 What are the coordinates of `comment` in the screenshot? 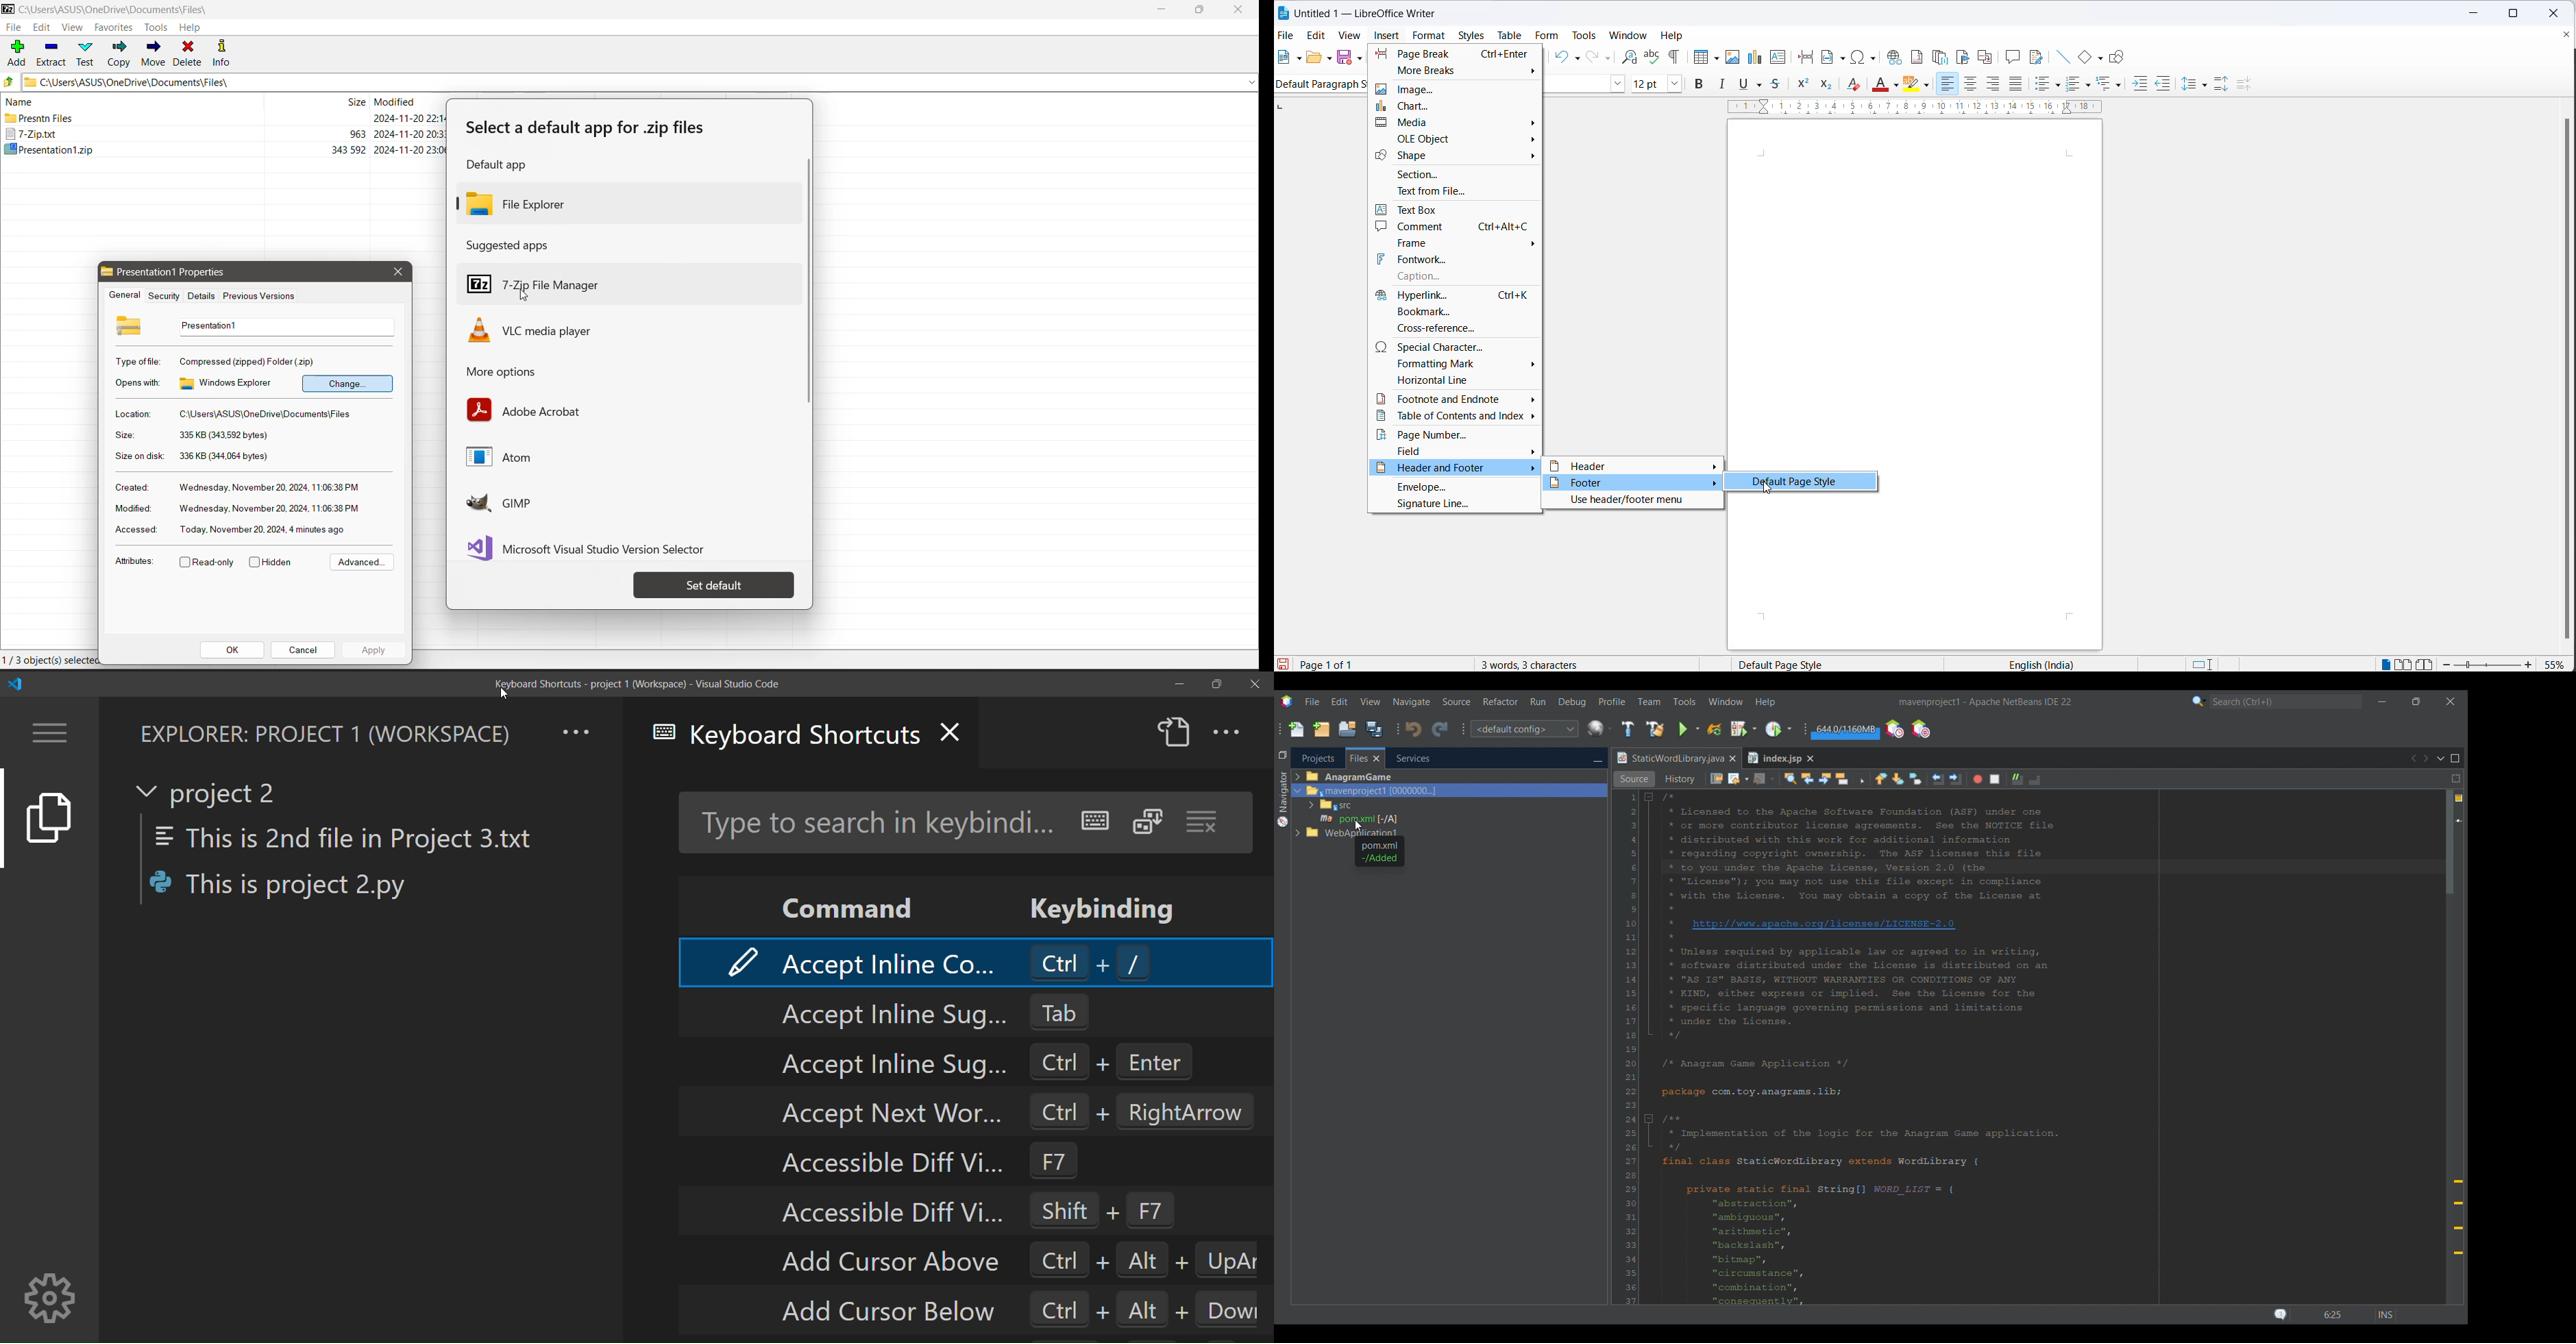 It's located at (1449, 227).